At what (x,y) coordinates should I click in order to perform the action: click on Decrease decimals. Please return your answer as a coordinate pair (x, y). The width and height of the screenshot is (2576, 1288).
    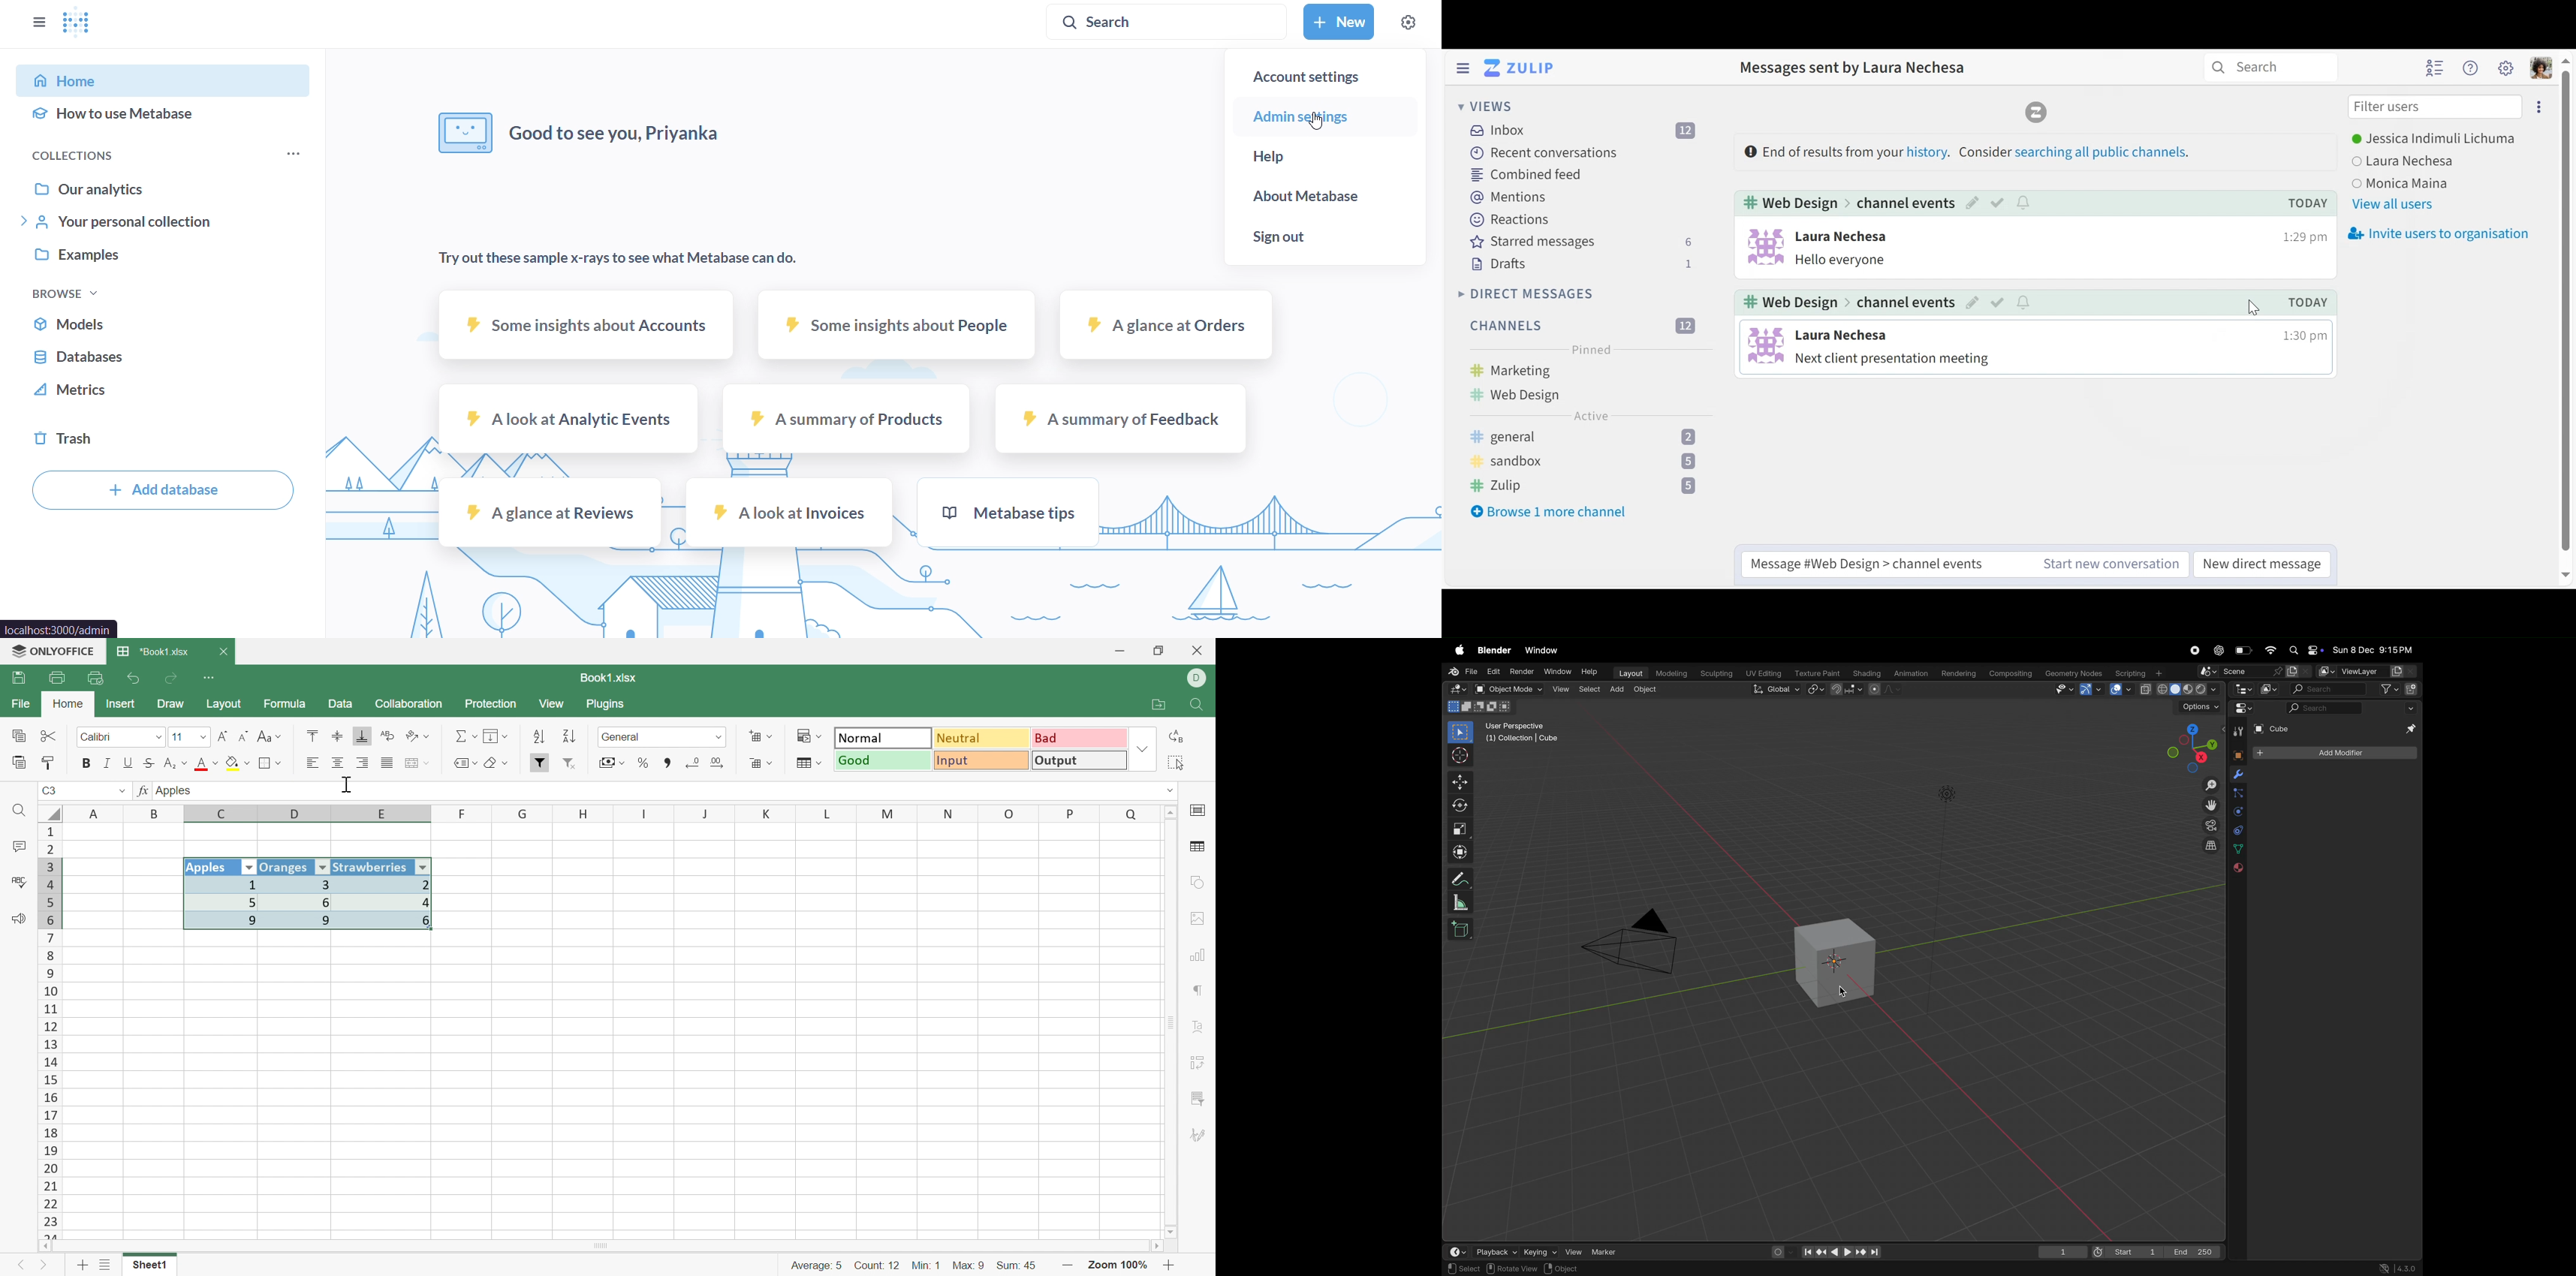
    Looking at the image, I should click on (693, 762).